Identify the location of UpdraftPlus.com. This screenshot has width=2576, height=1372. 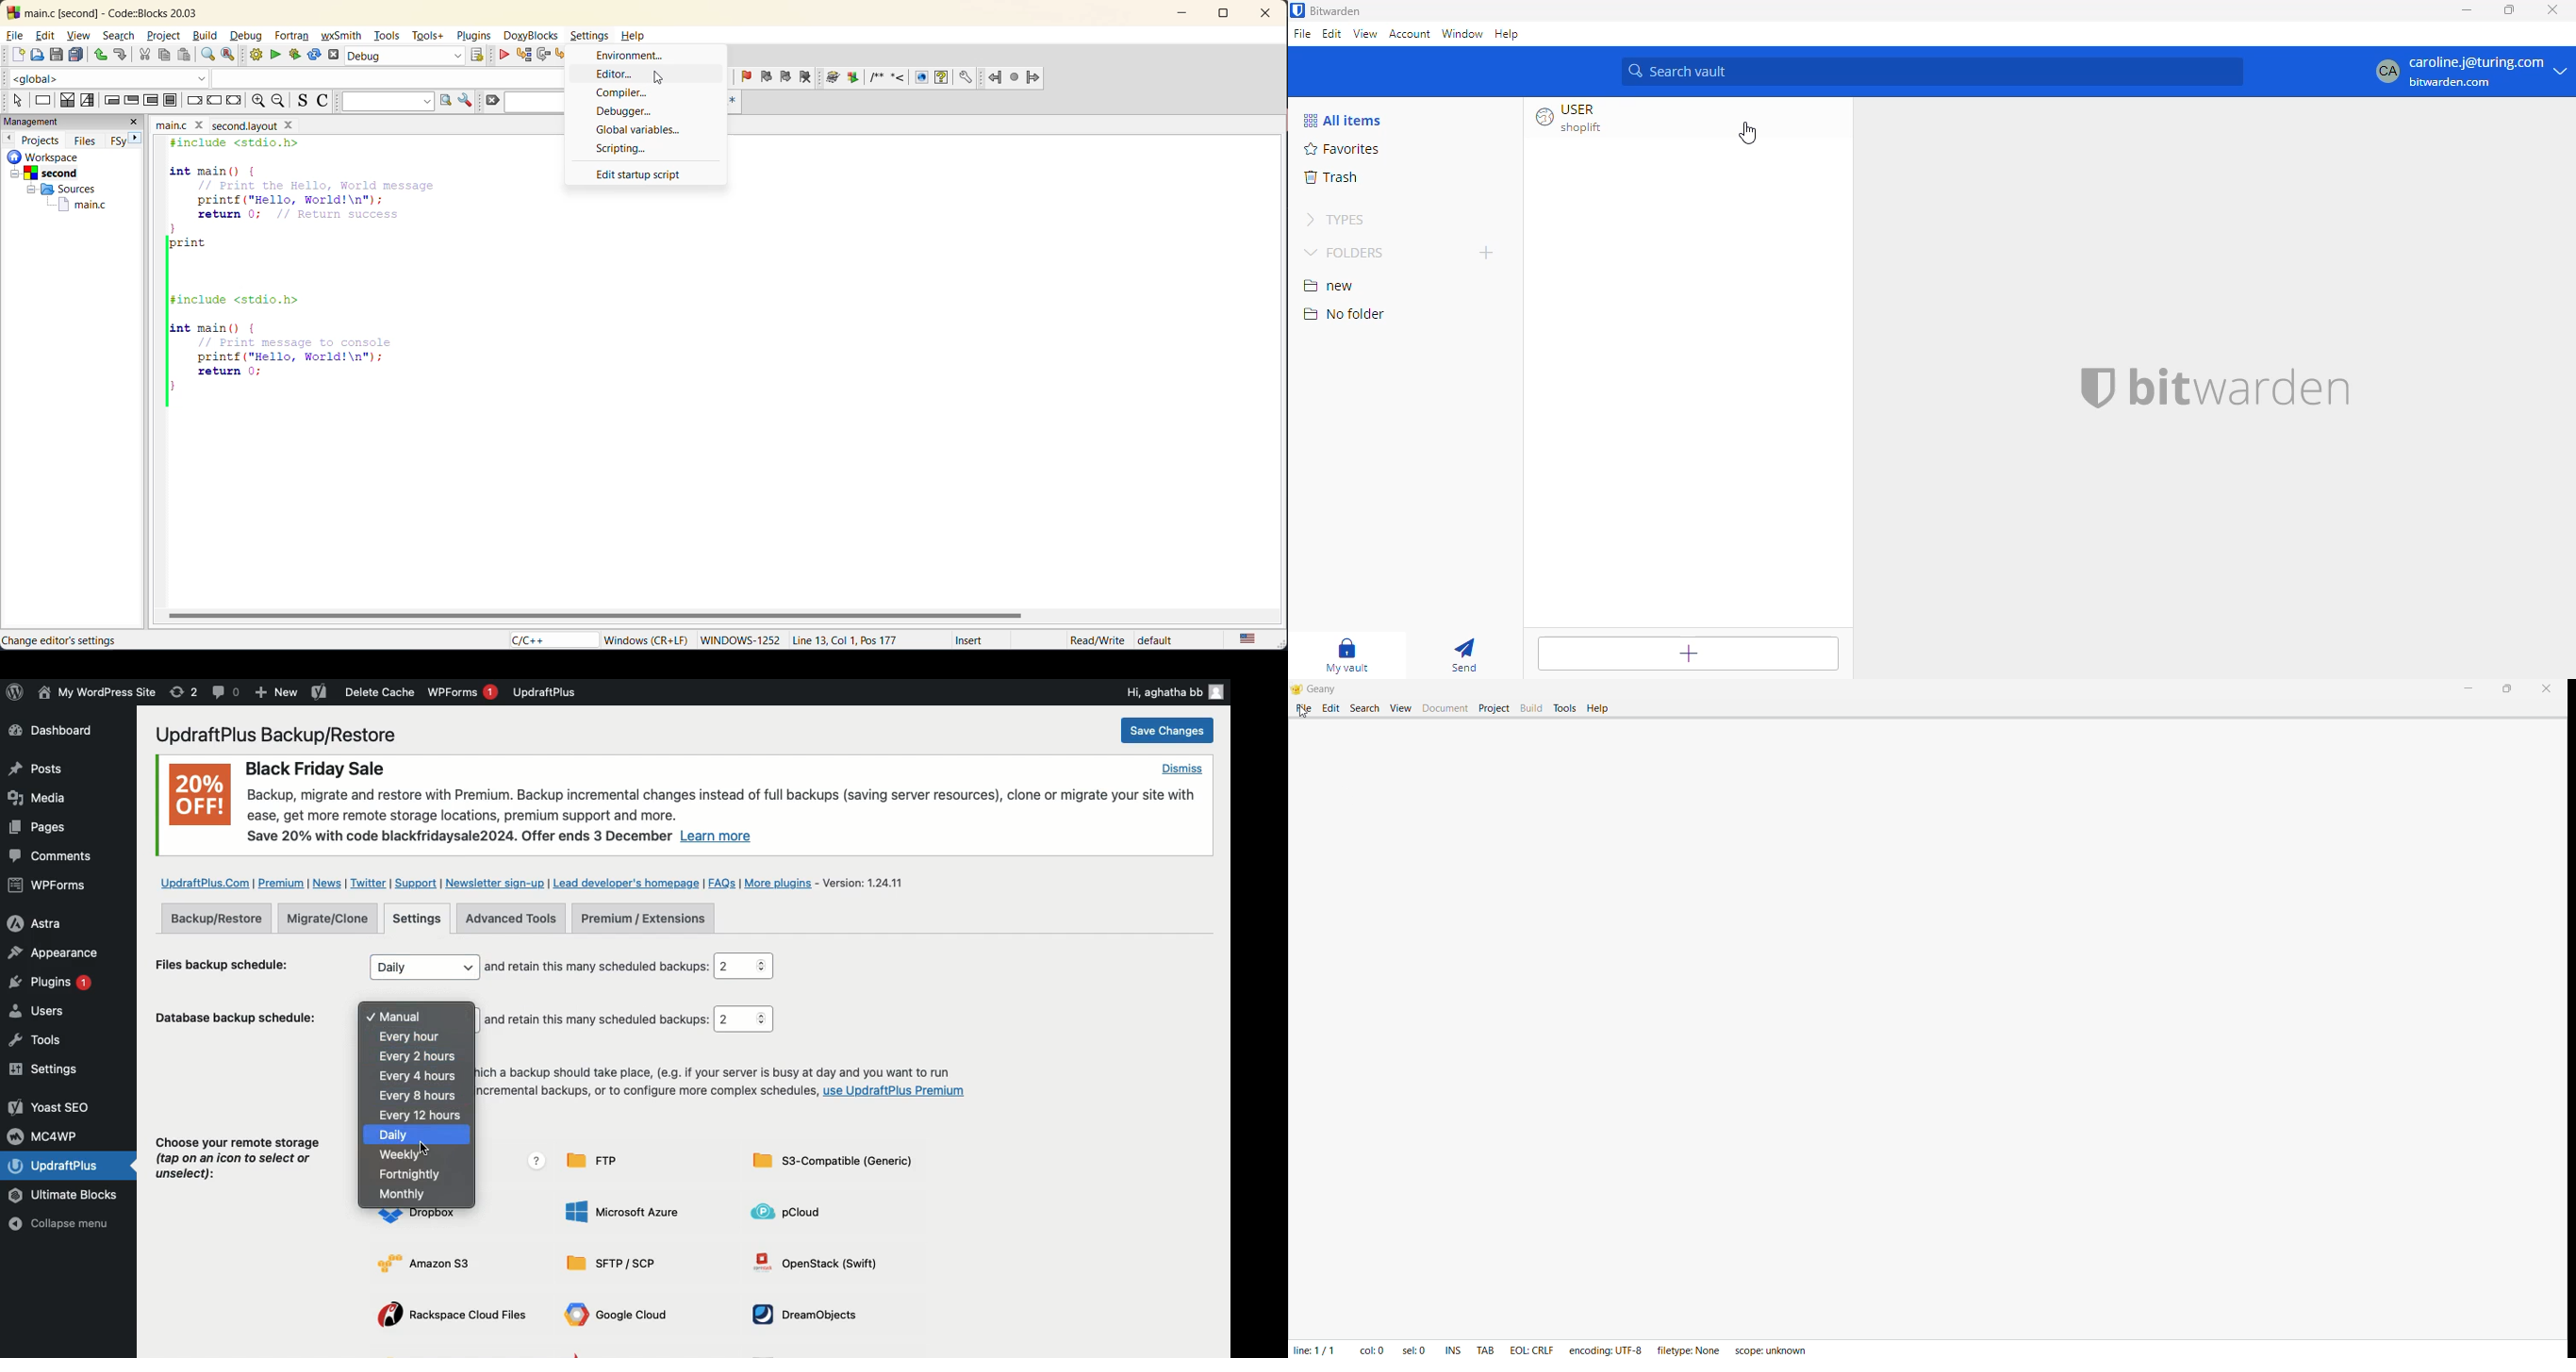
(203, 882).